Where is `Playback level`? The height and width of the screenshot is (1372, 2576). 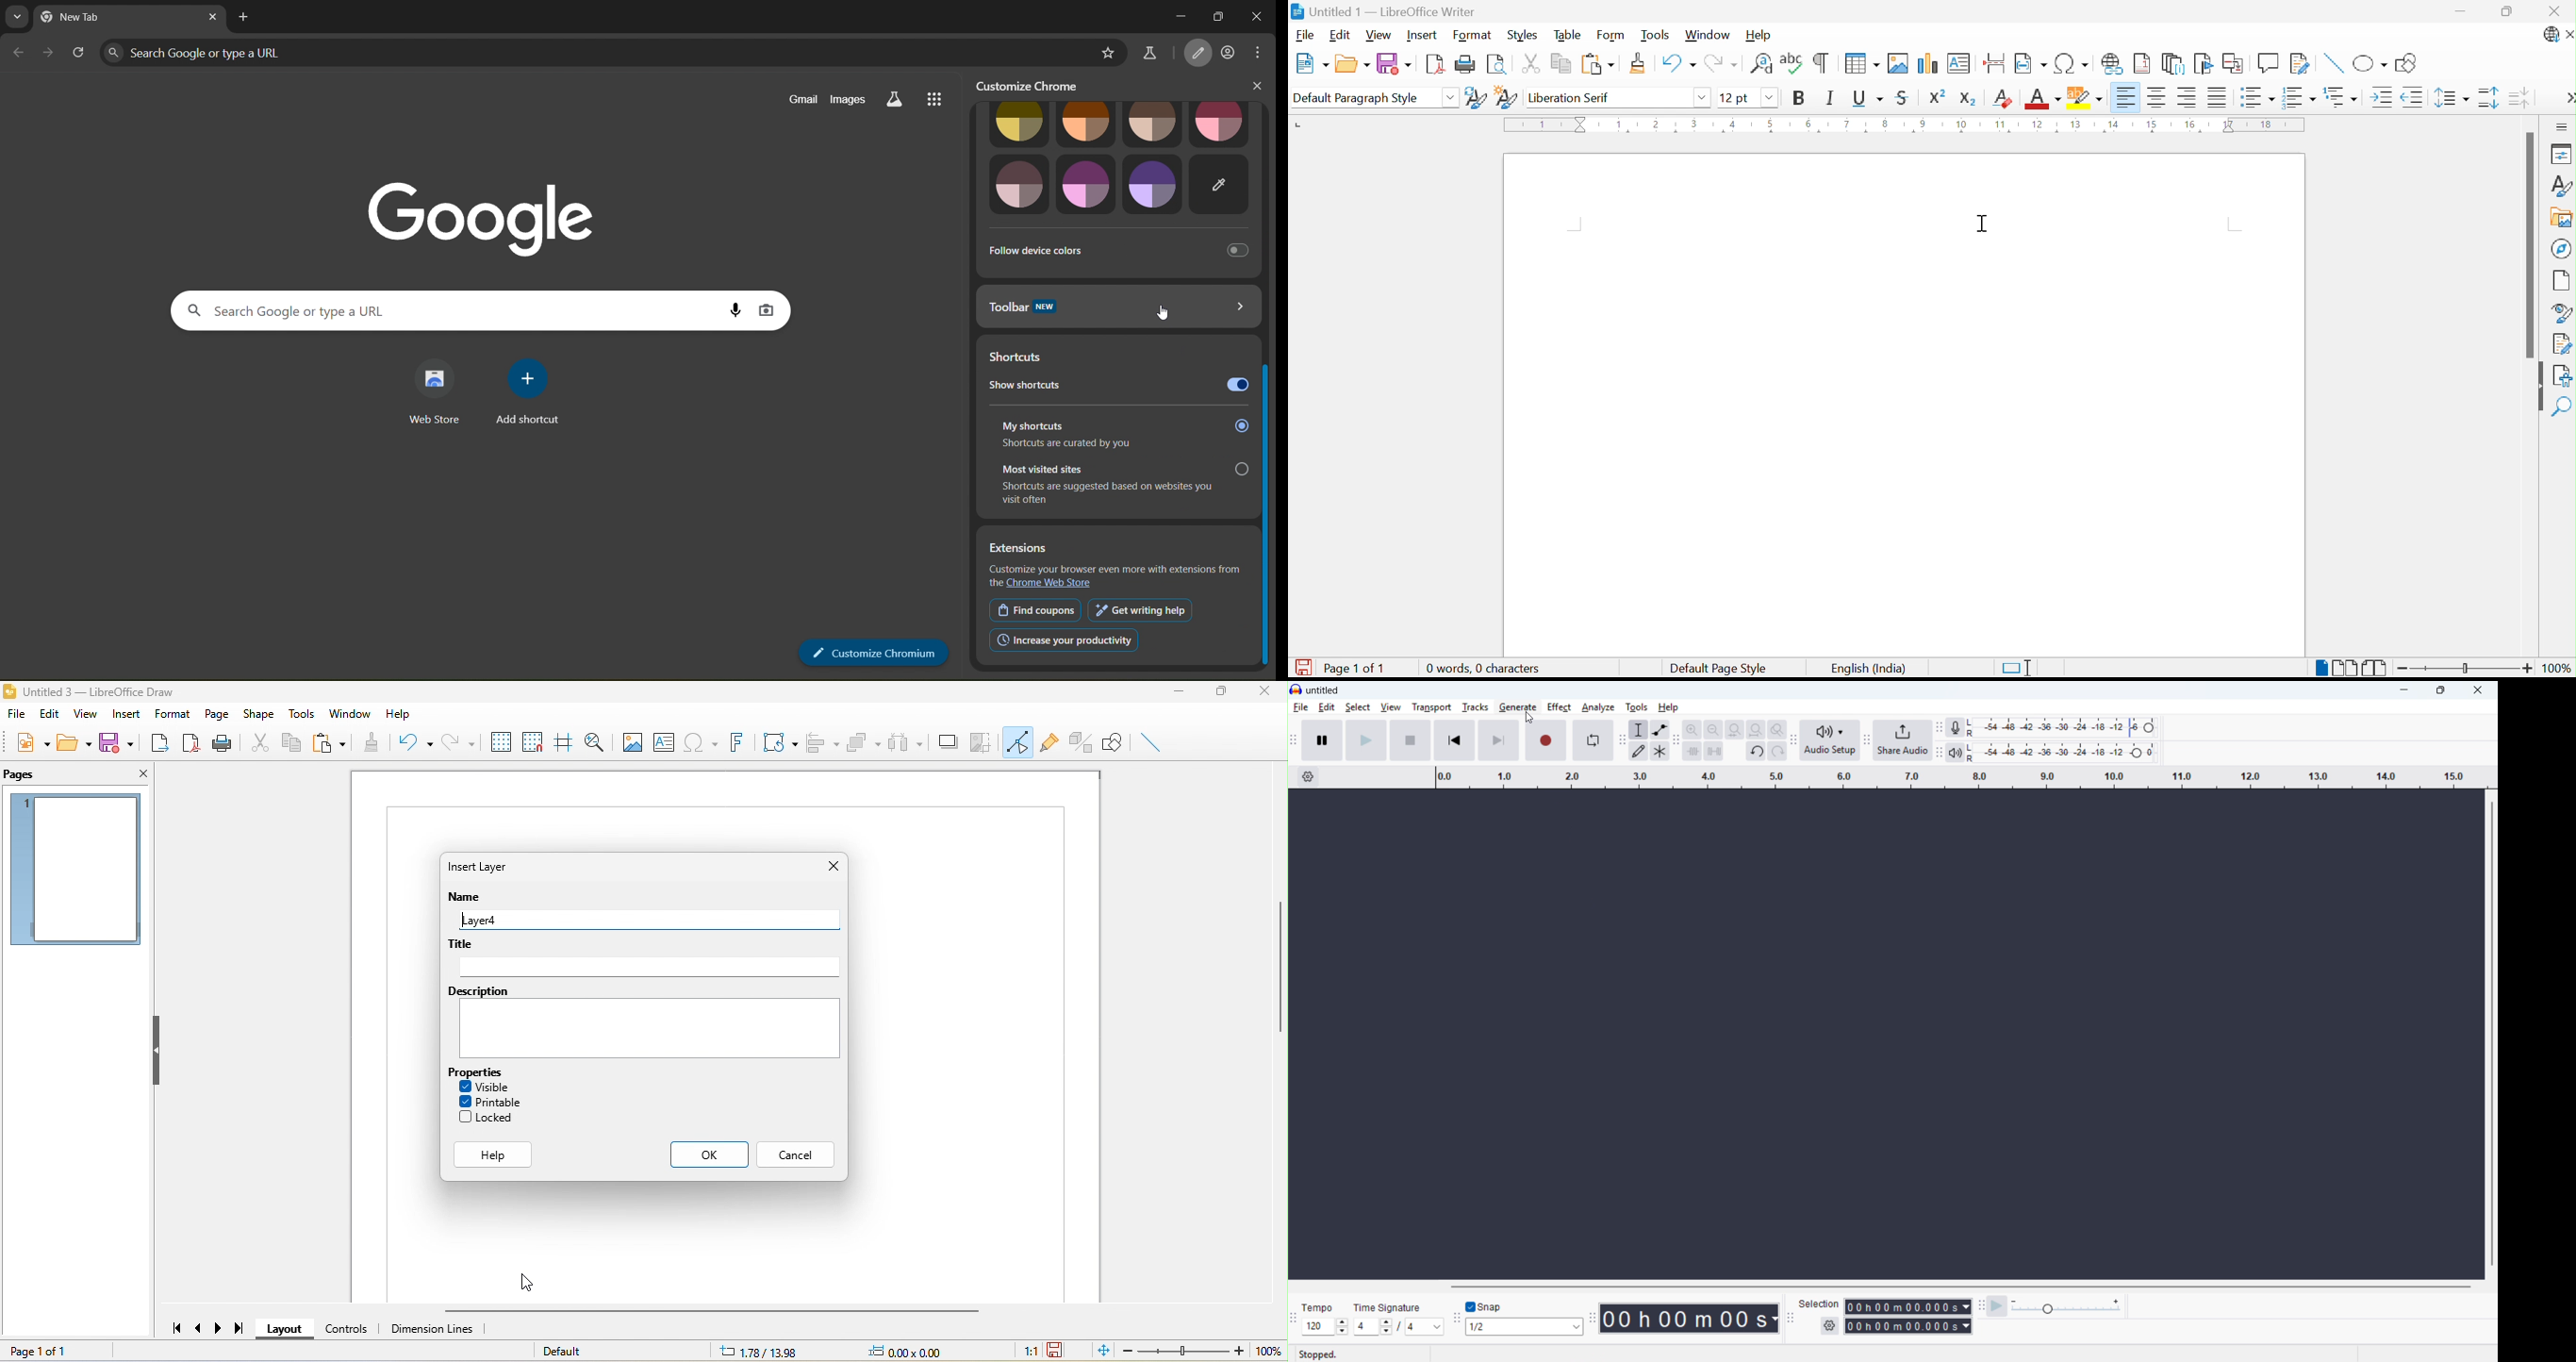 Playback level is located at coordinates (2065, 752).